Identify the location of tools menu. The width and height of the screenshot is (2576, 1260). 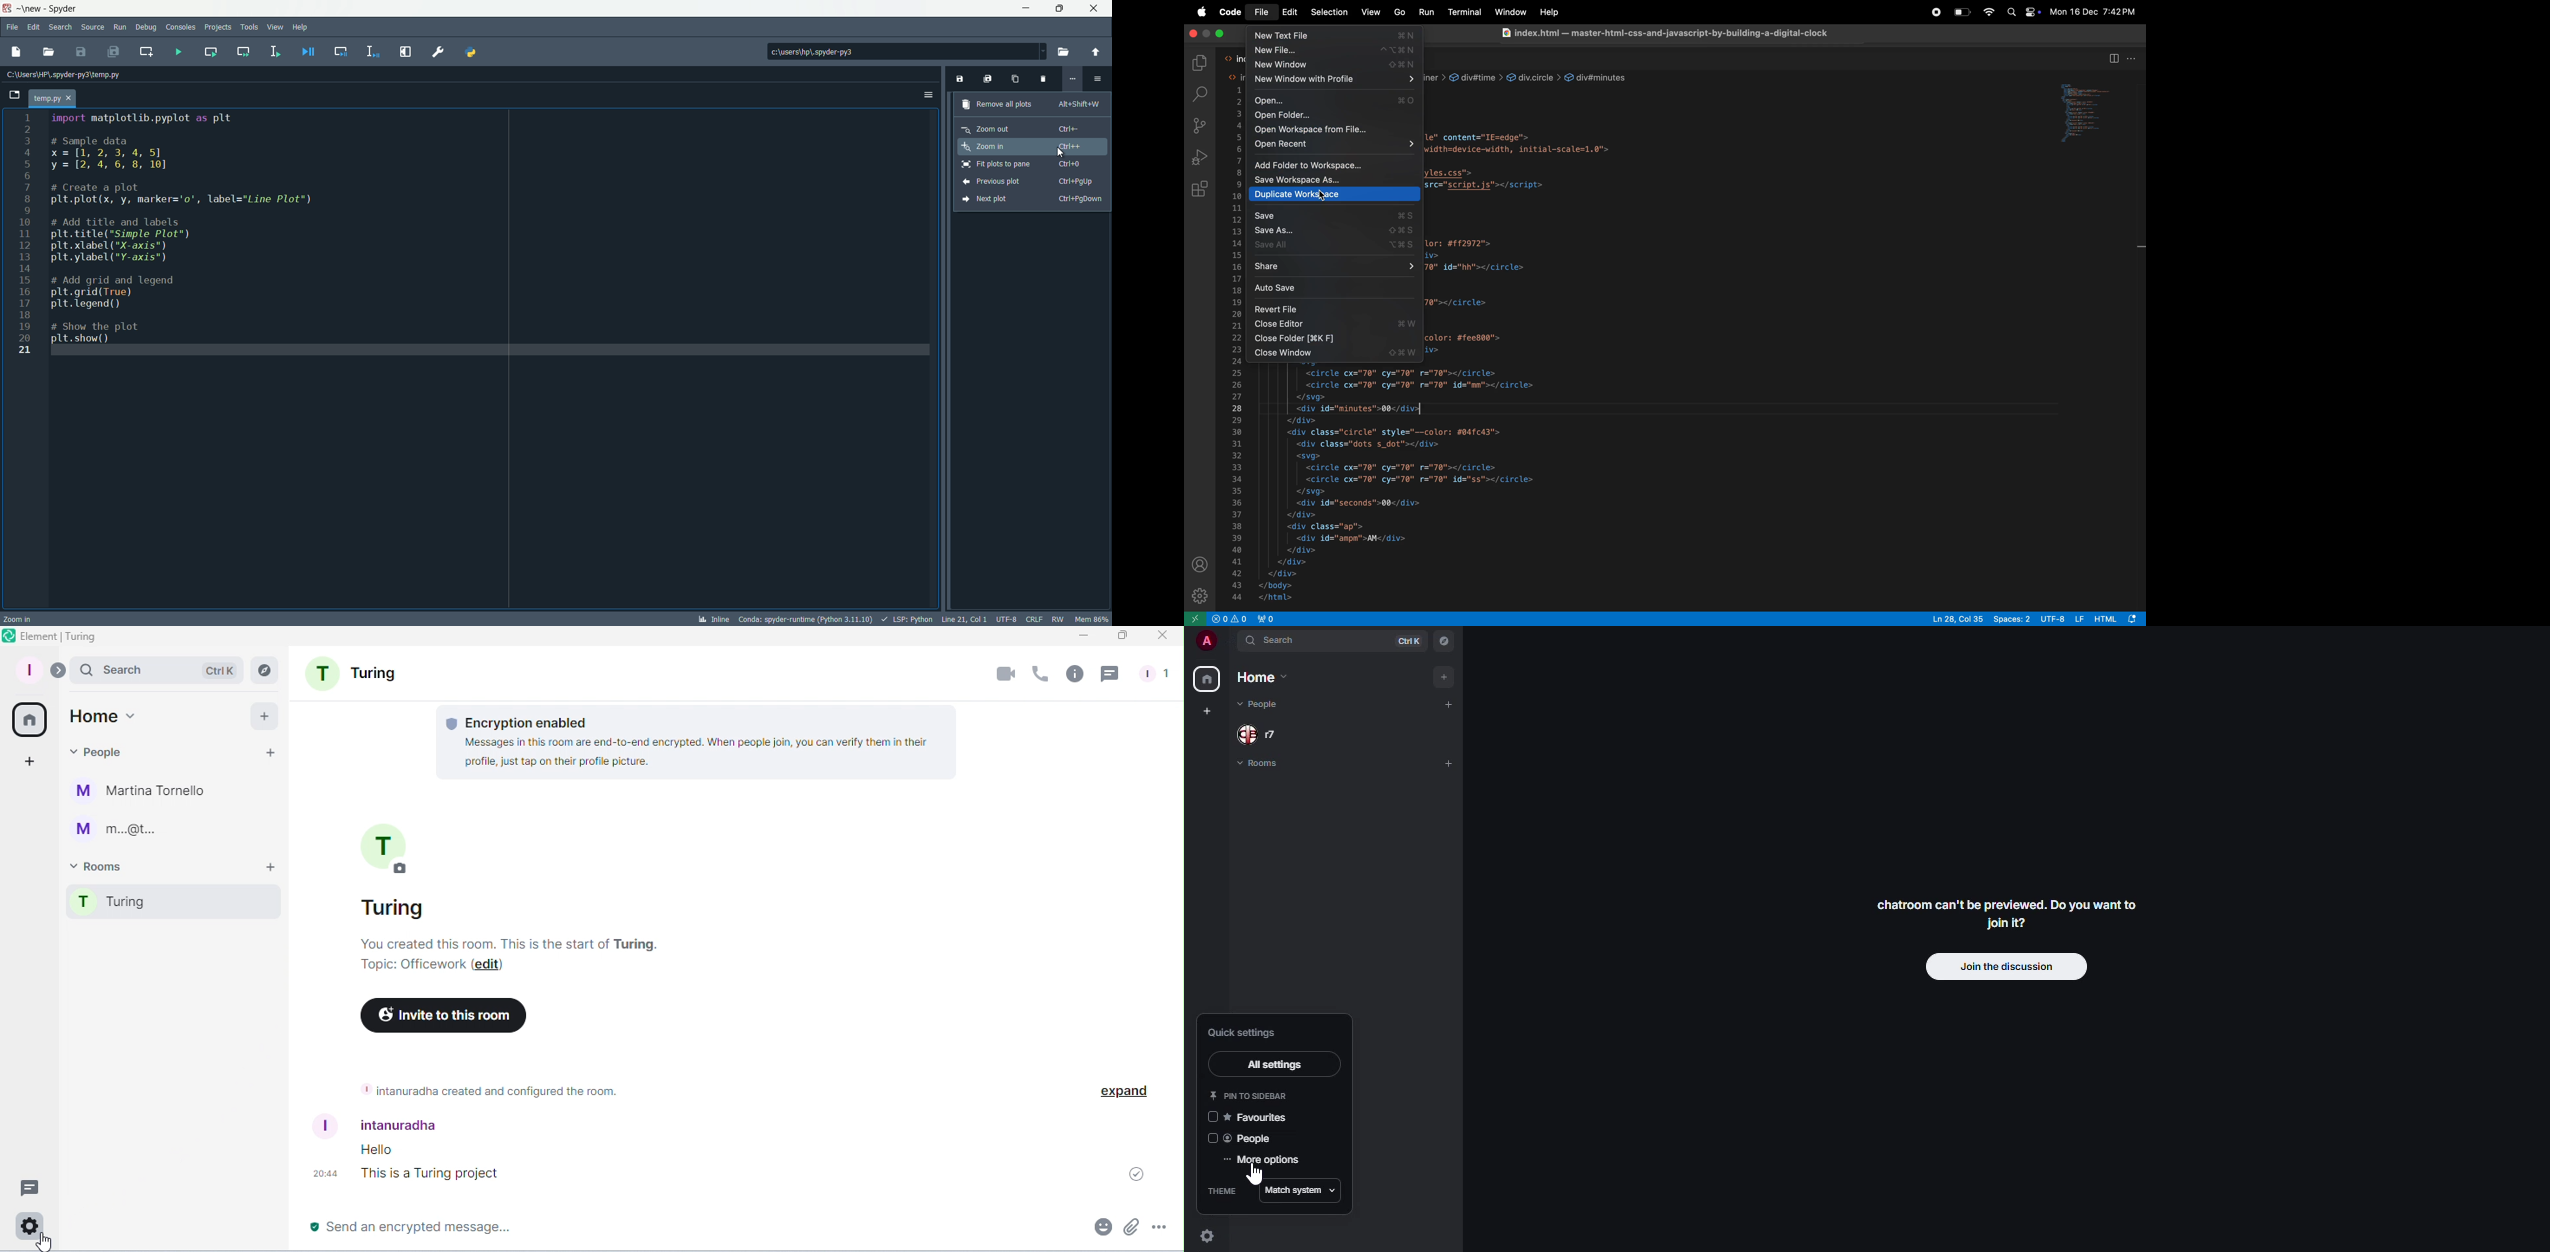
(249, 27).